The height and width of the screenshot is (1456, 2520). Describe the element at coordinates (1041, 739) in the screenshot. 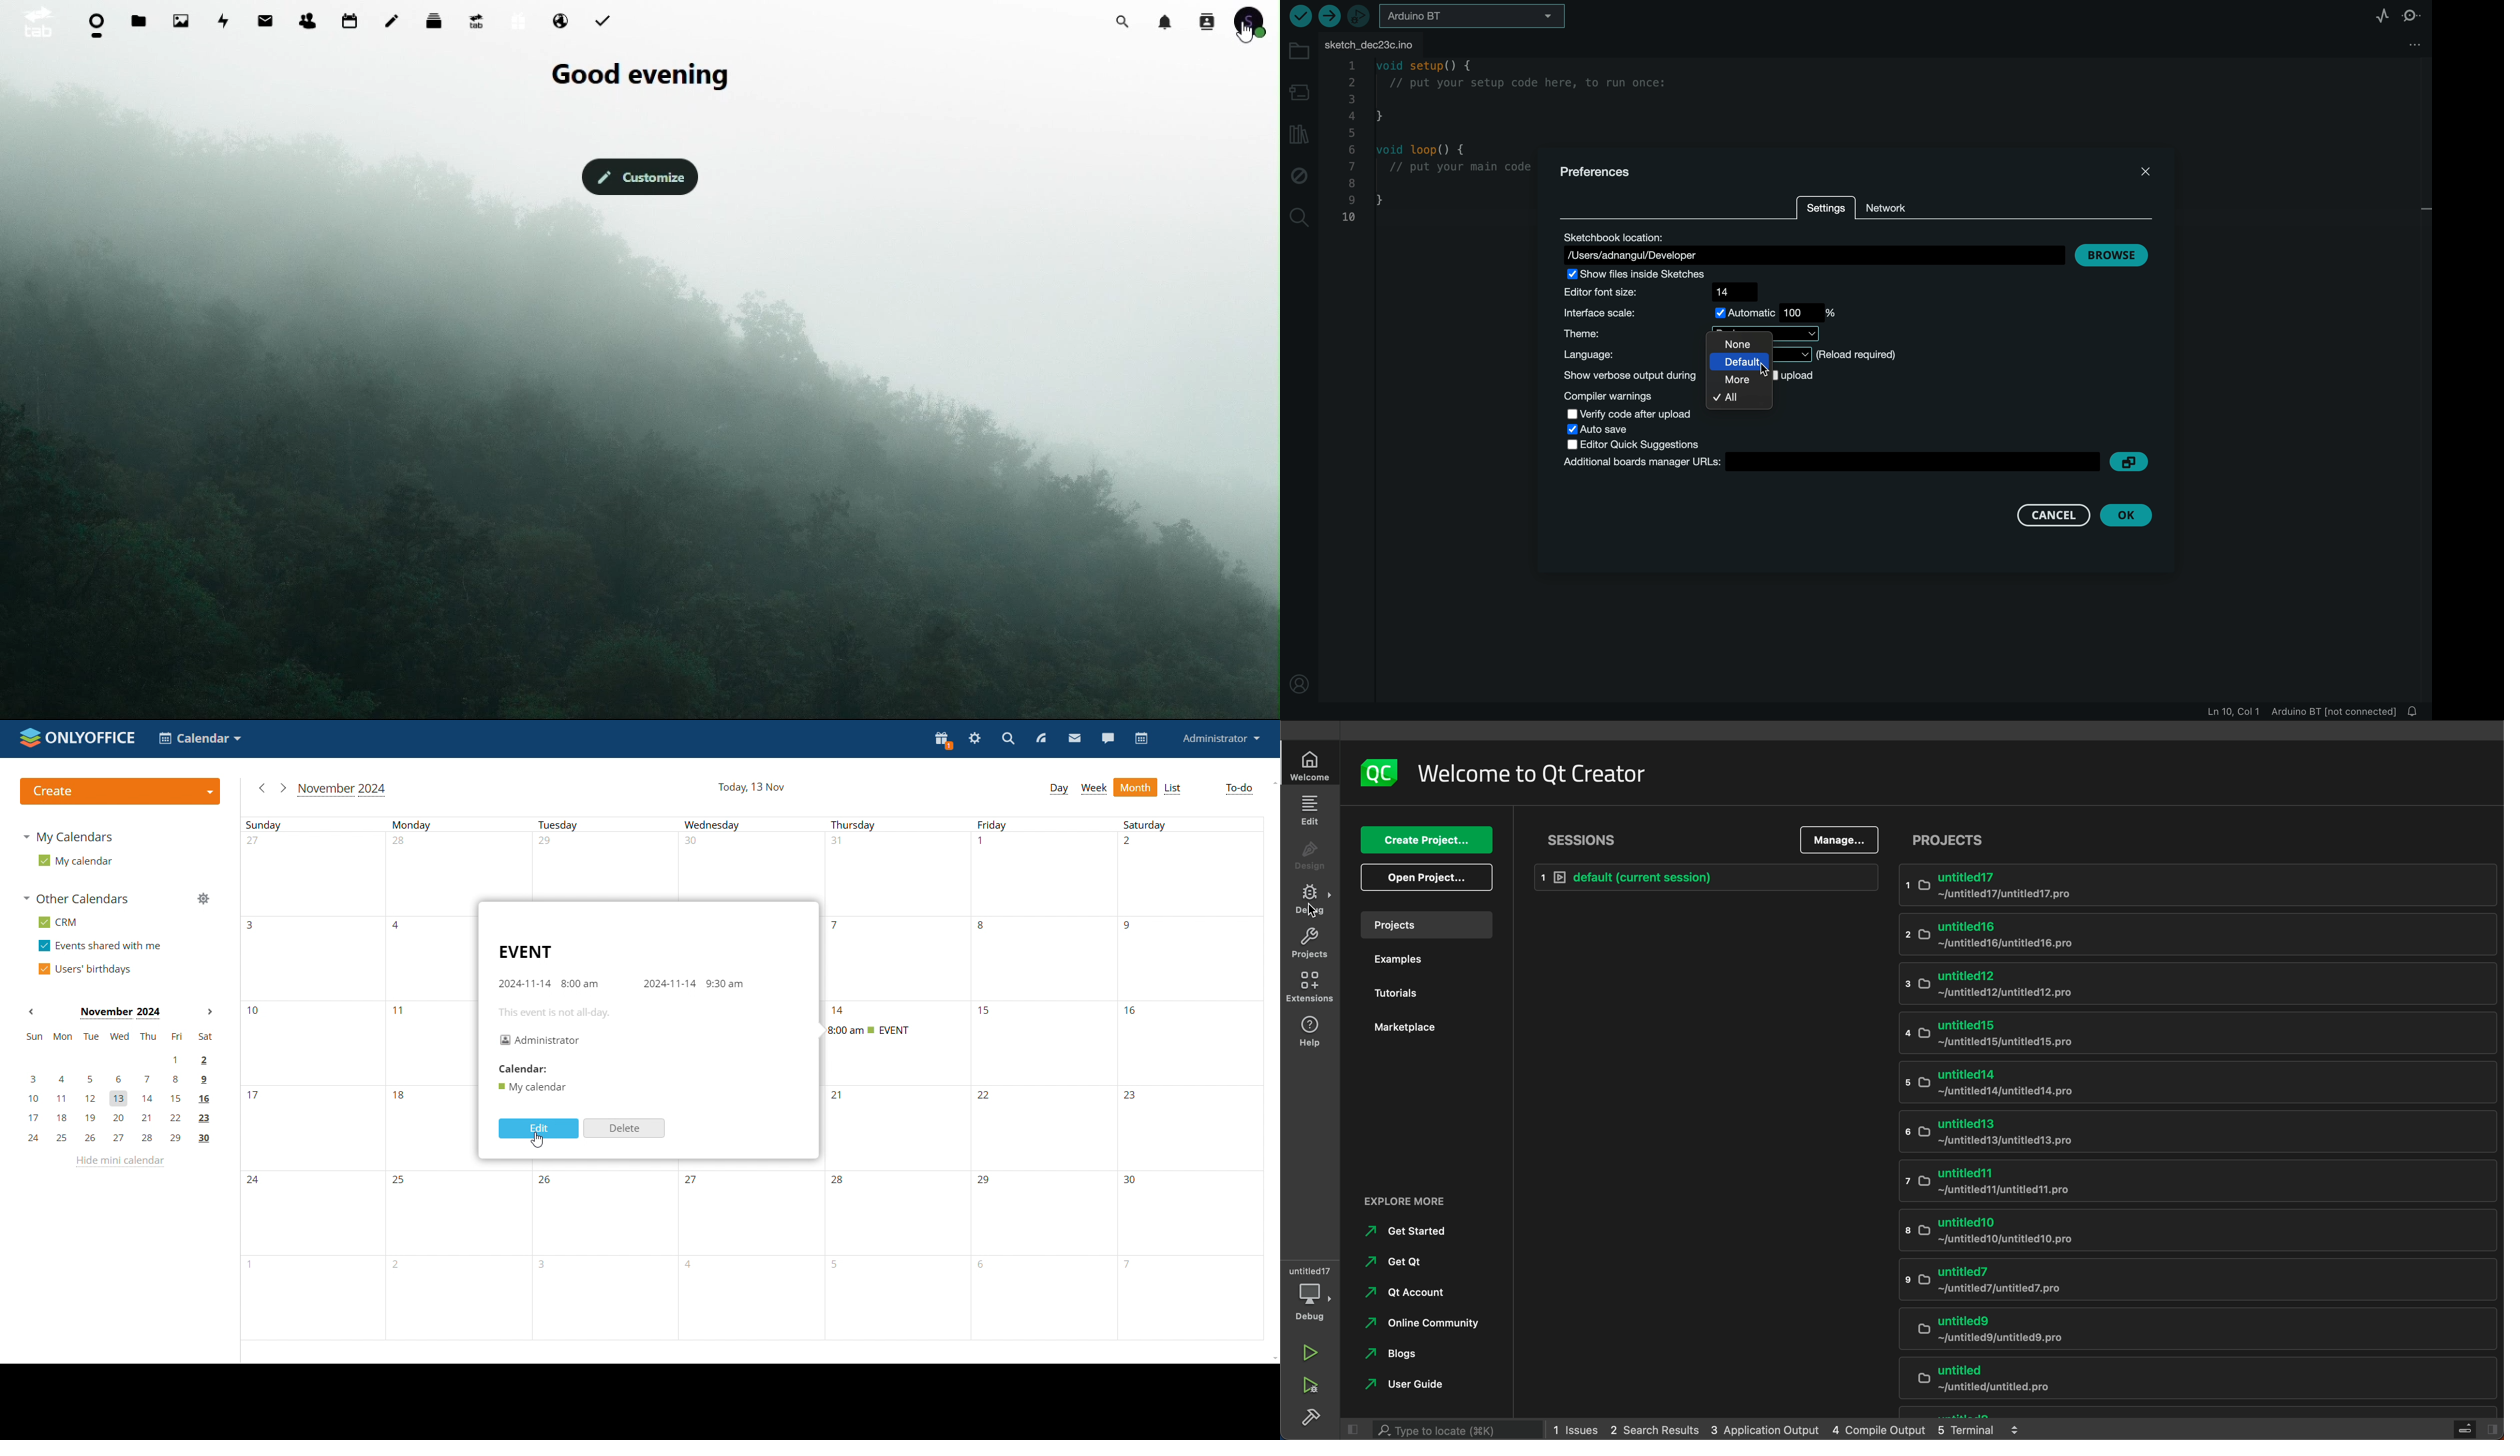

I see `feed` at that location.